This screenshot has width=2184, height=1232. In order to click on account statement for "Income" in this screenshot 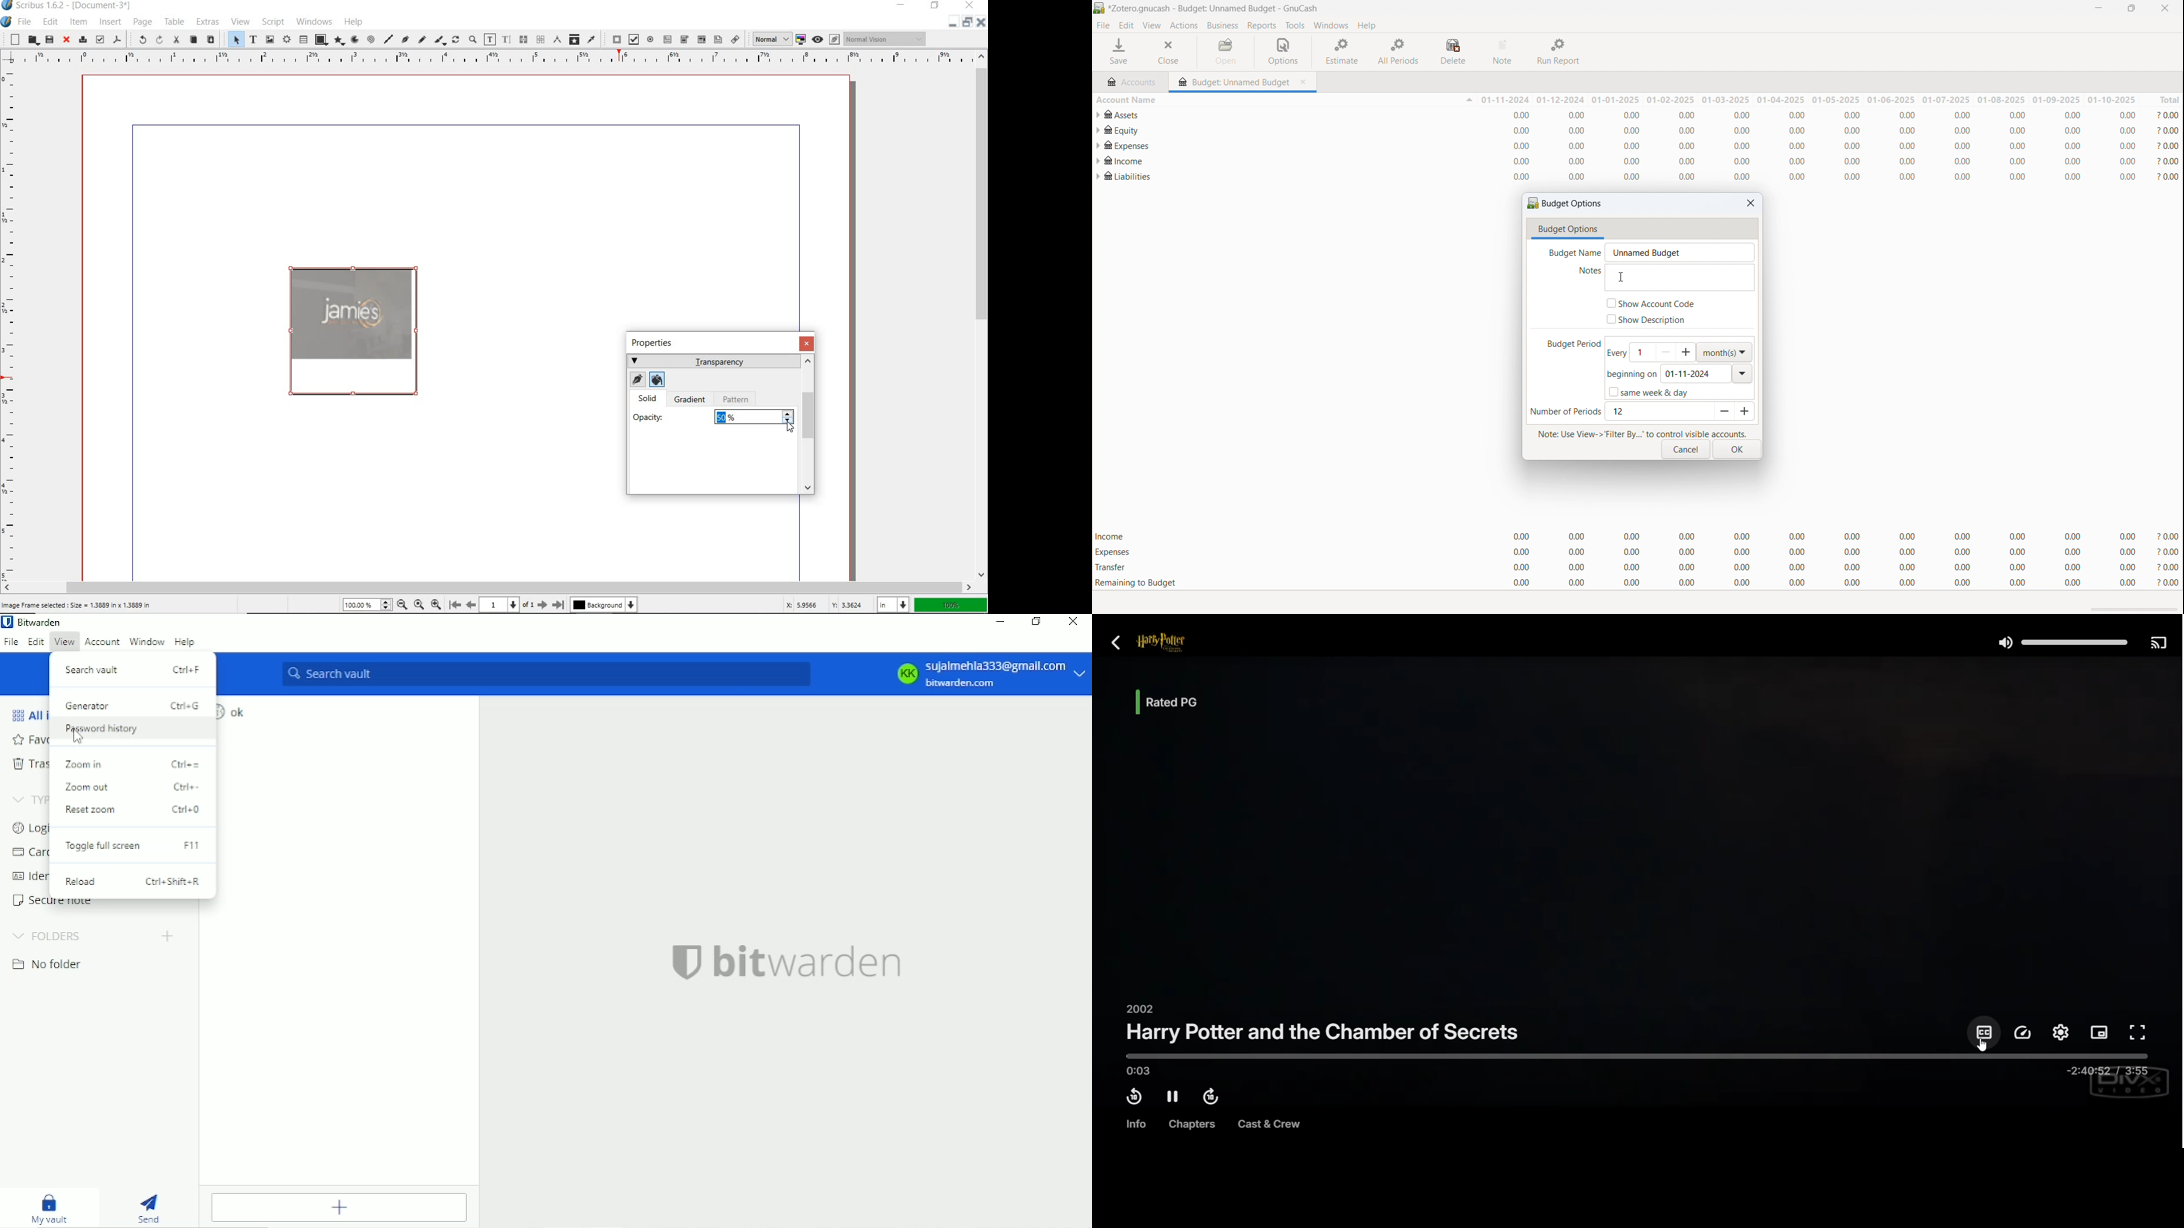, I will do `click(1645, 160)`.